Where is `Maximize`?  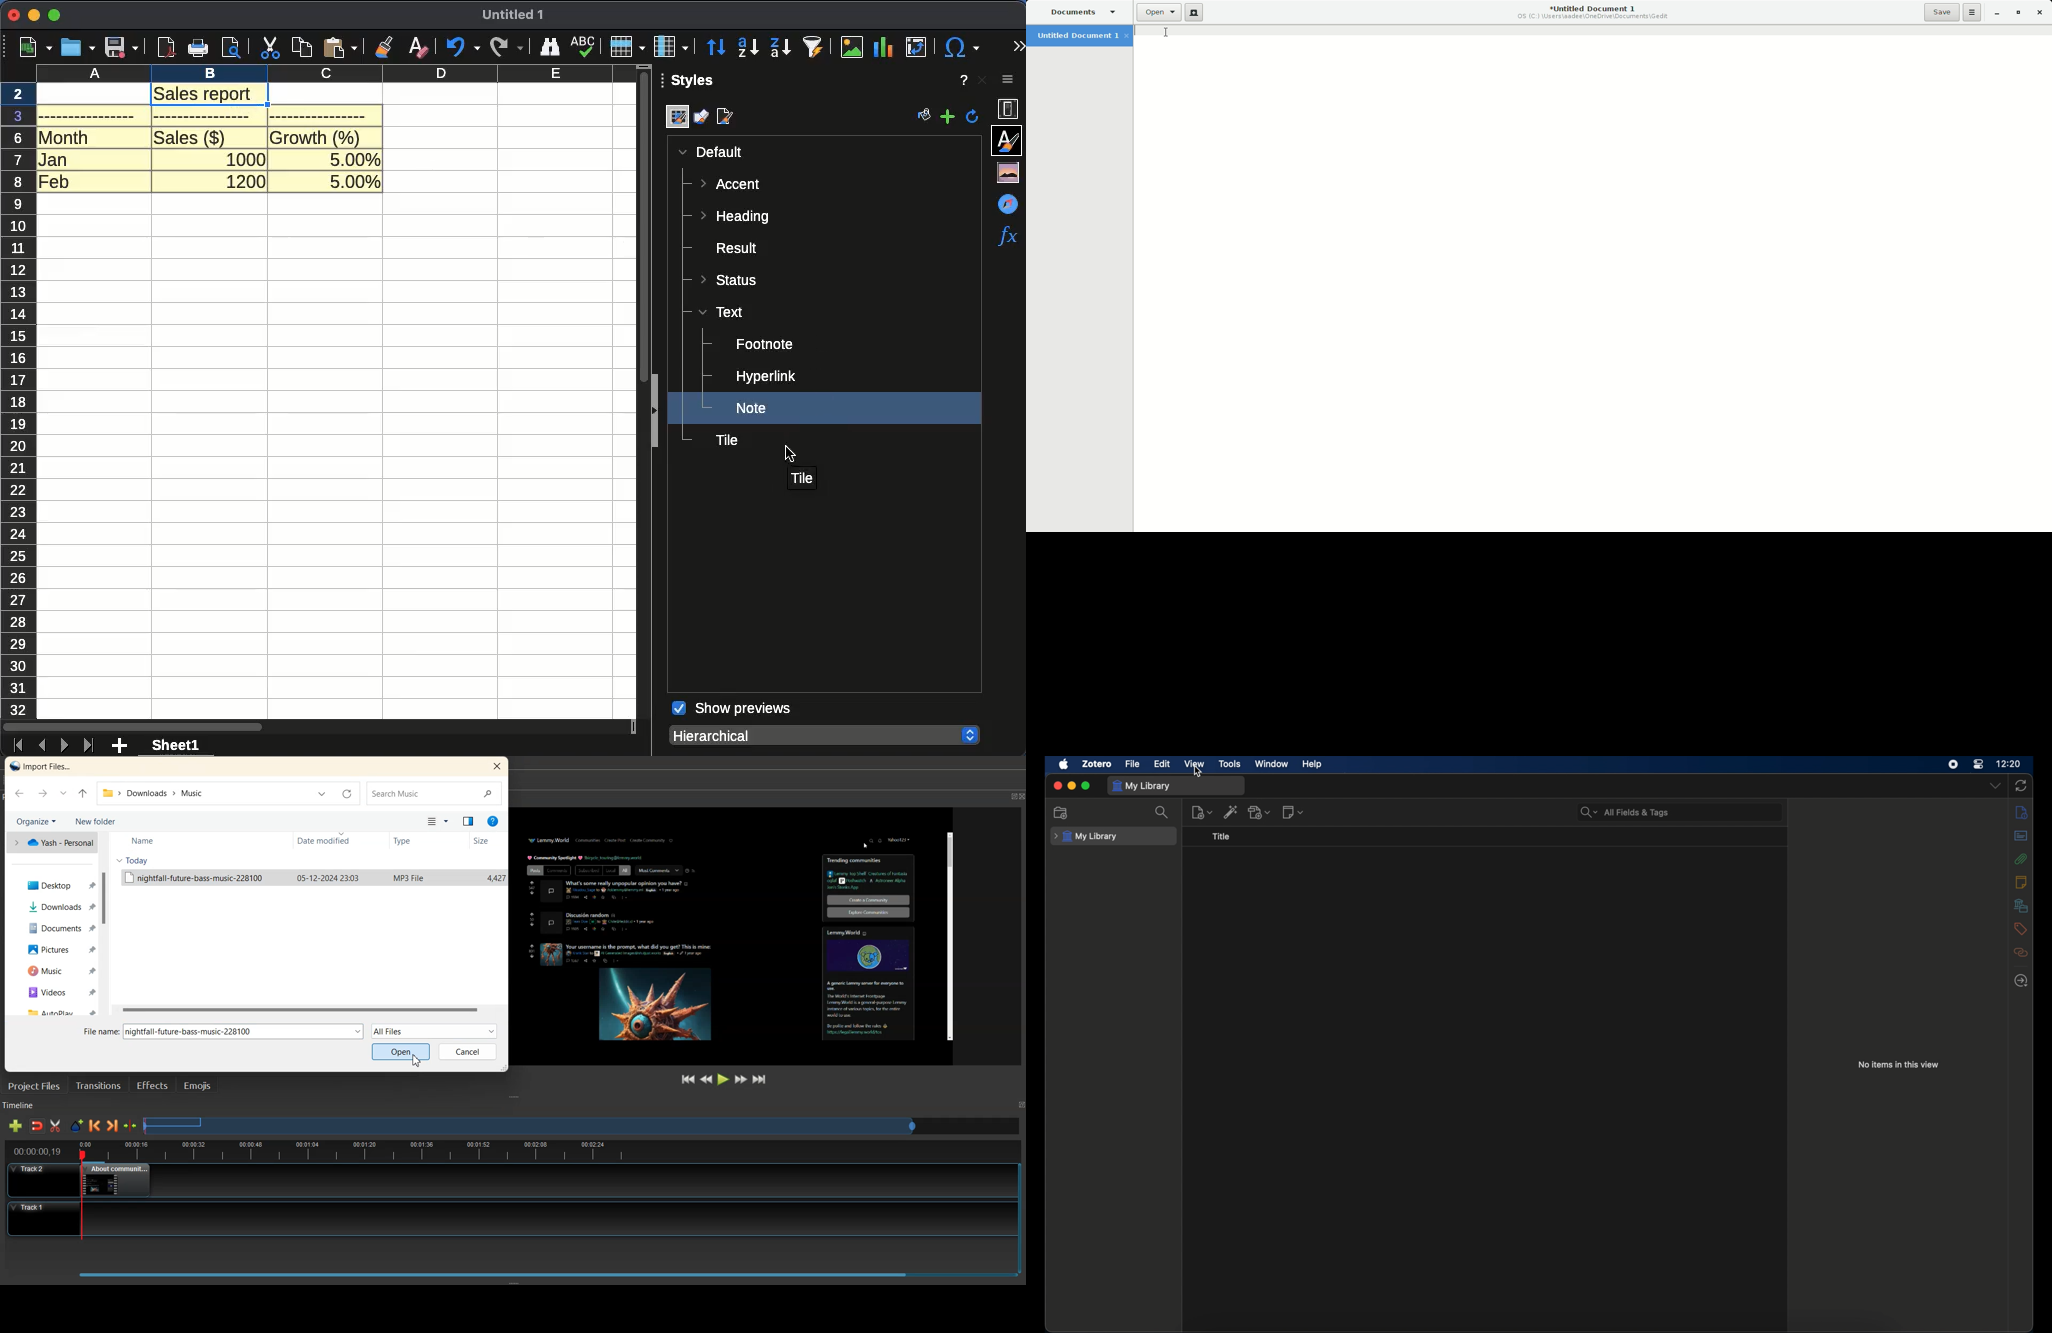
Maximize is located at coordinates (1006, 794).